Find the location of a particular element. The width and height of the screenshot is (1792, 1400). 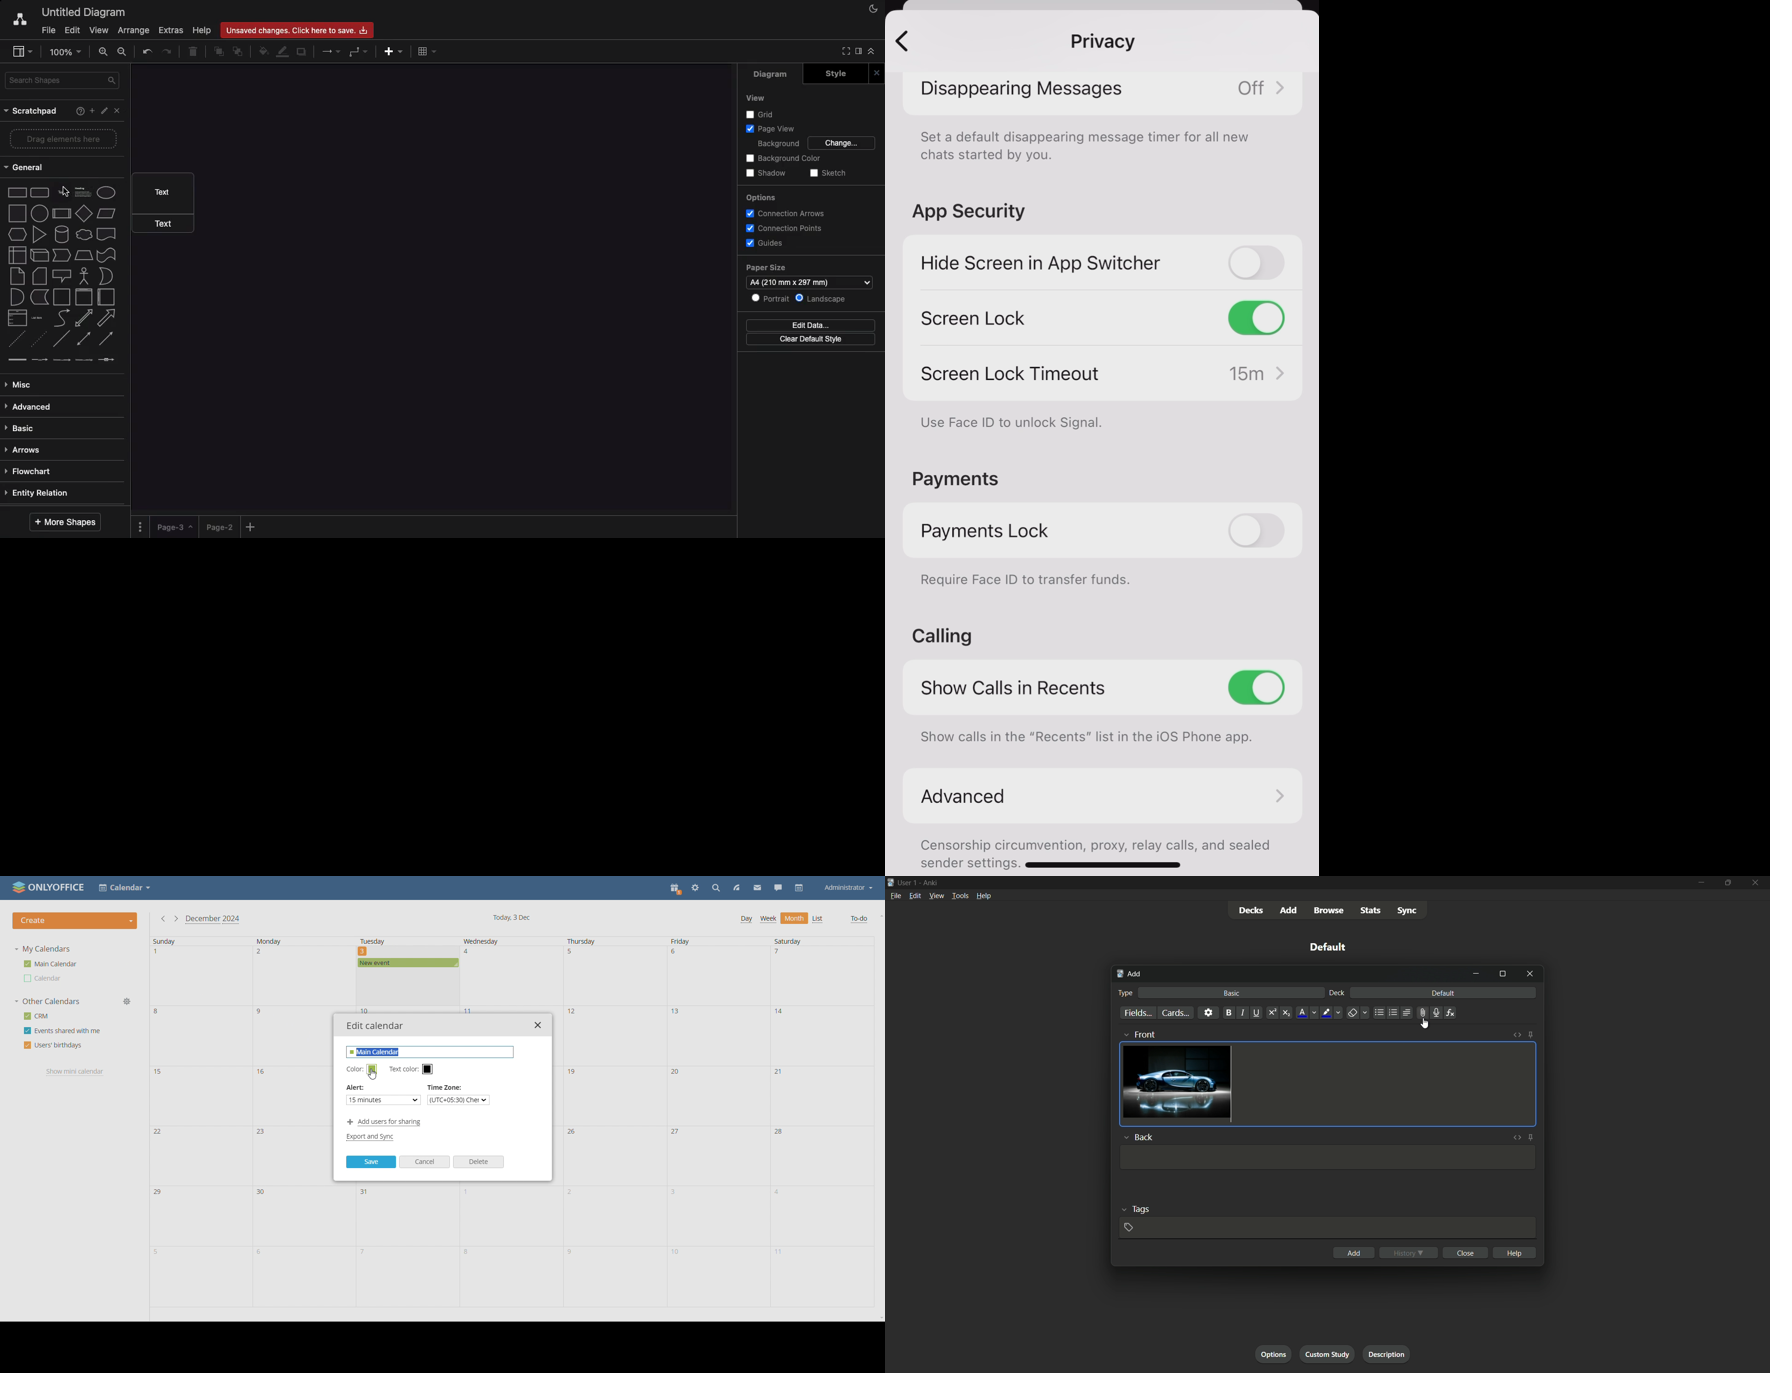

logo is located at coordinates (49, 887).